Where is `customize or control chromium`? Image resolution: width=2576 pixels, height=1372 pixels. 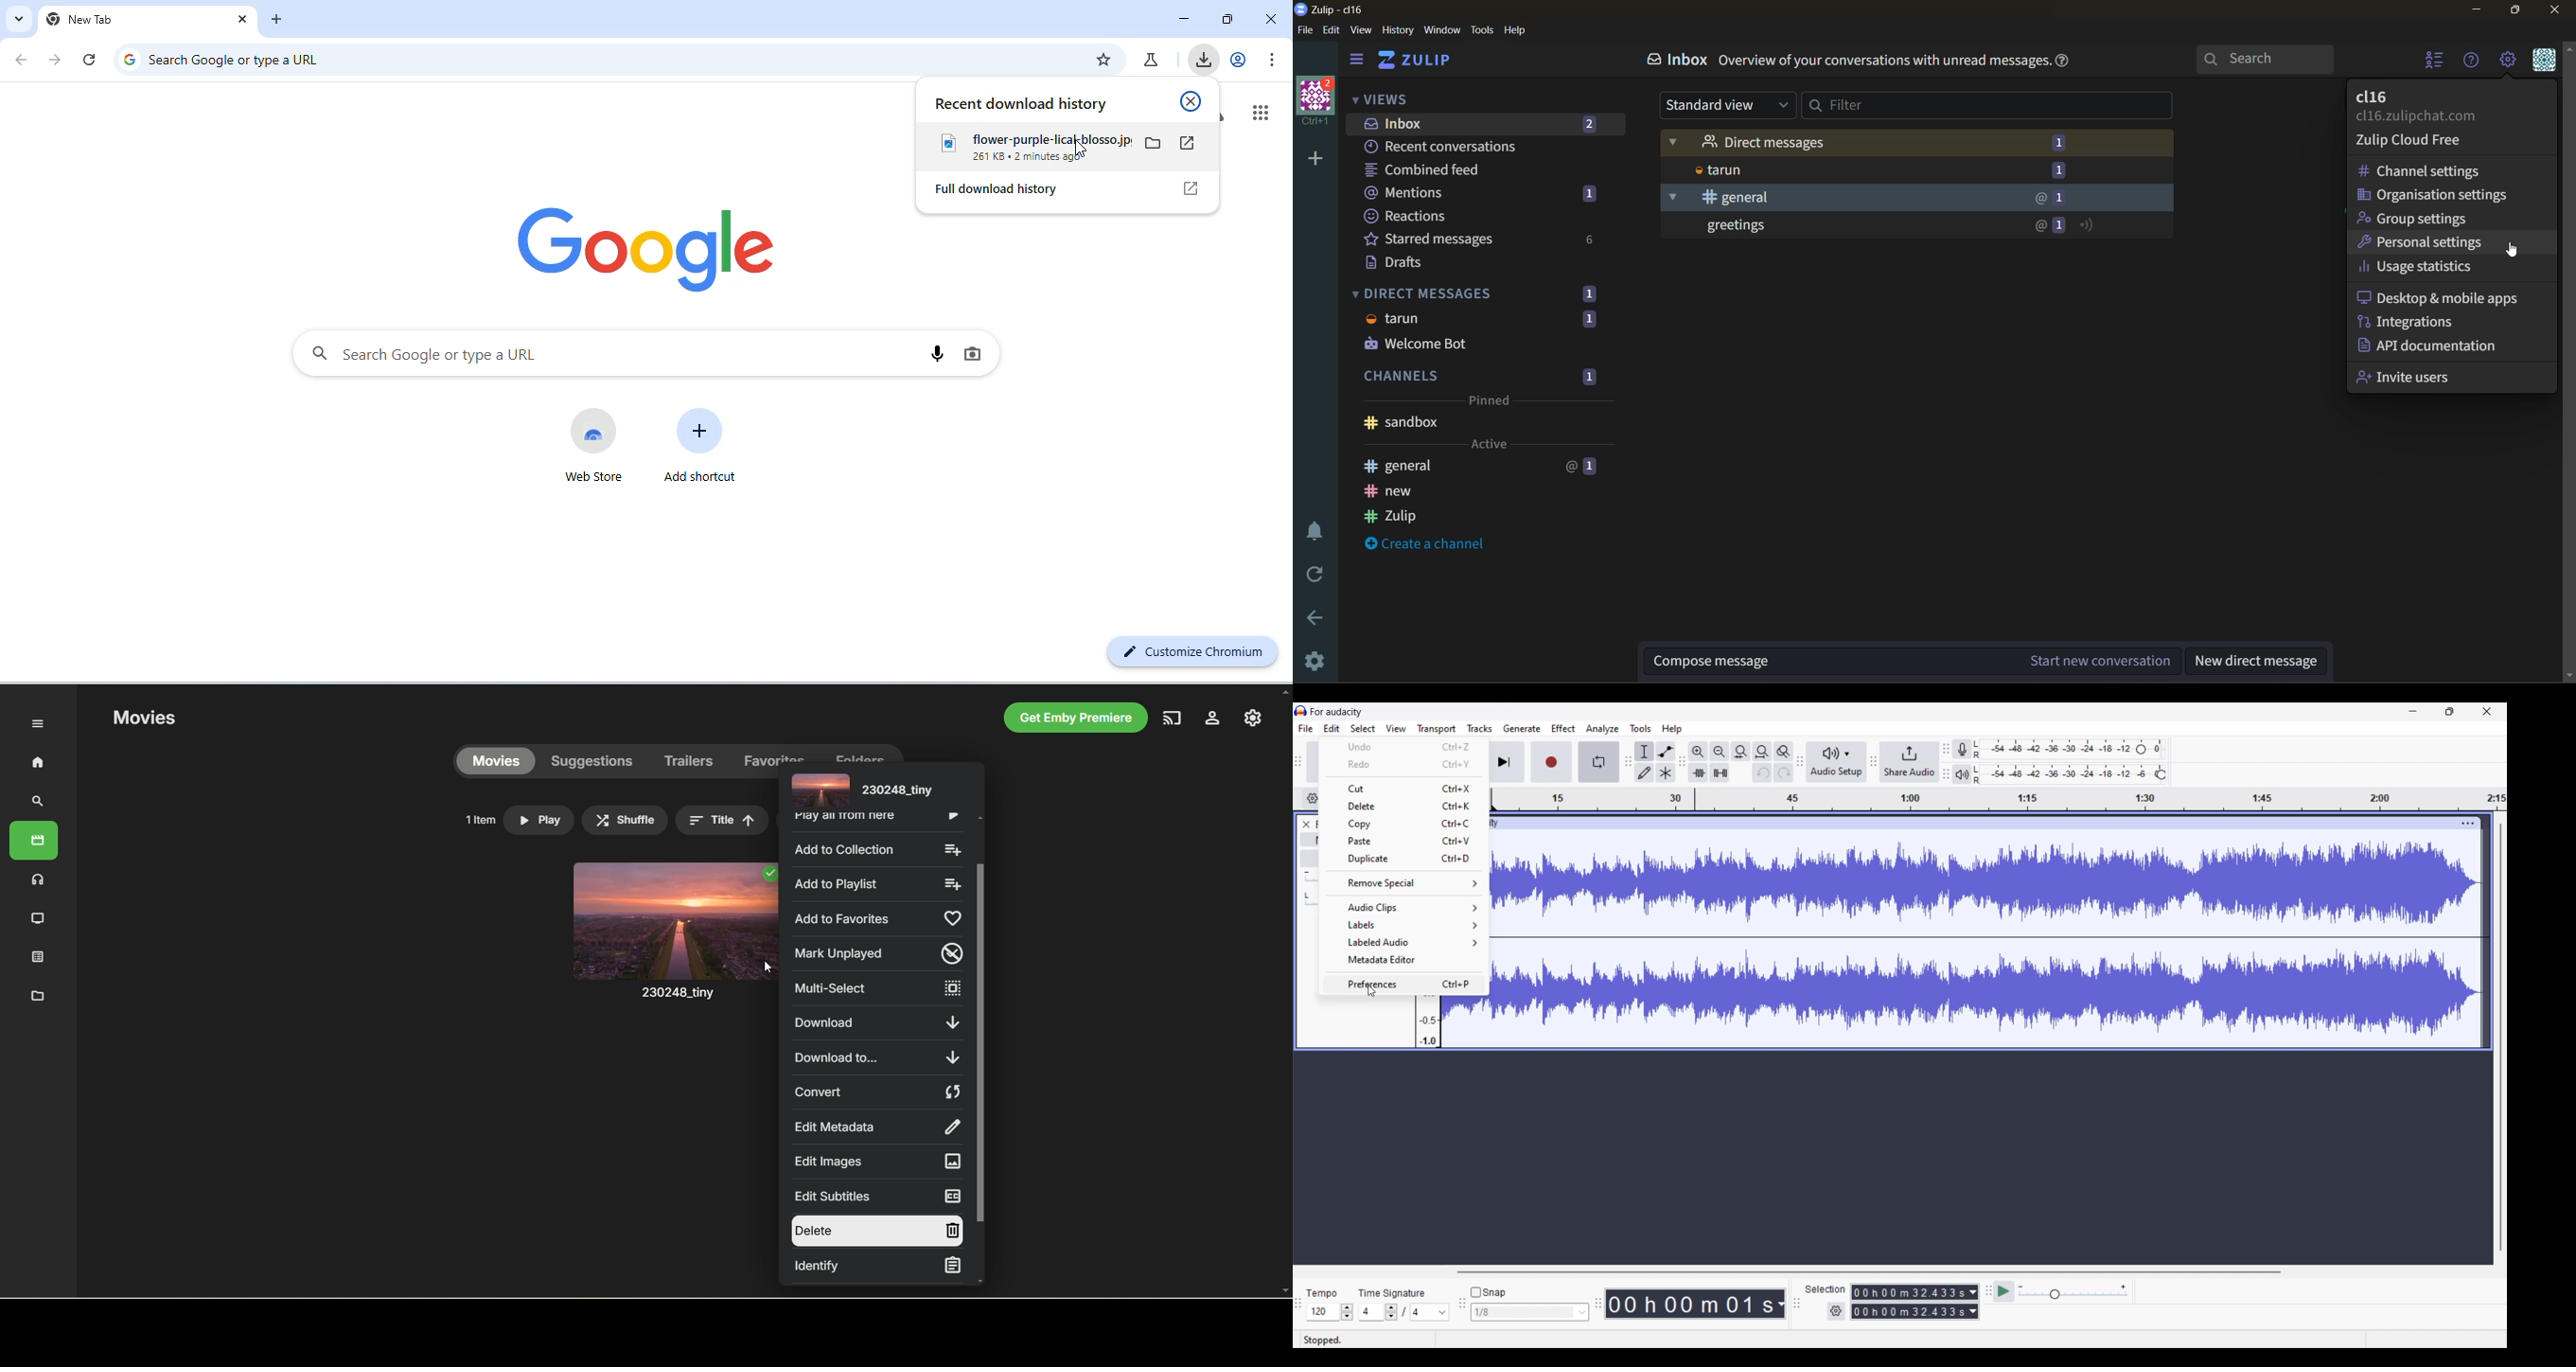 customize or control chromium is located at coordinates (1271, 58).